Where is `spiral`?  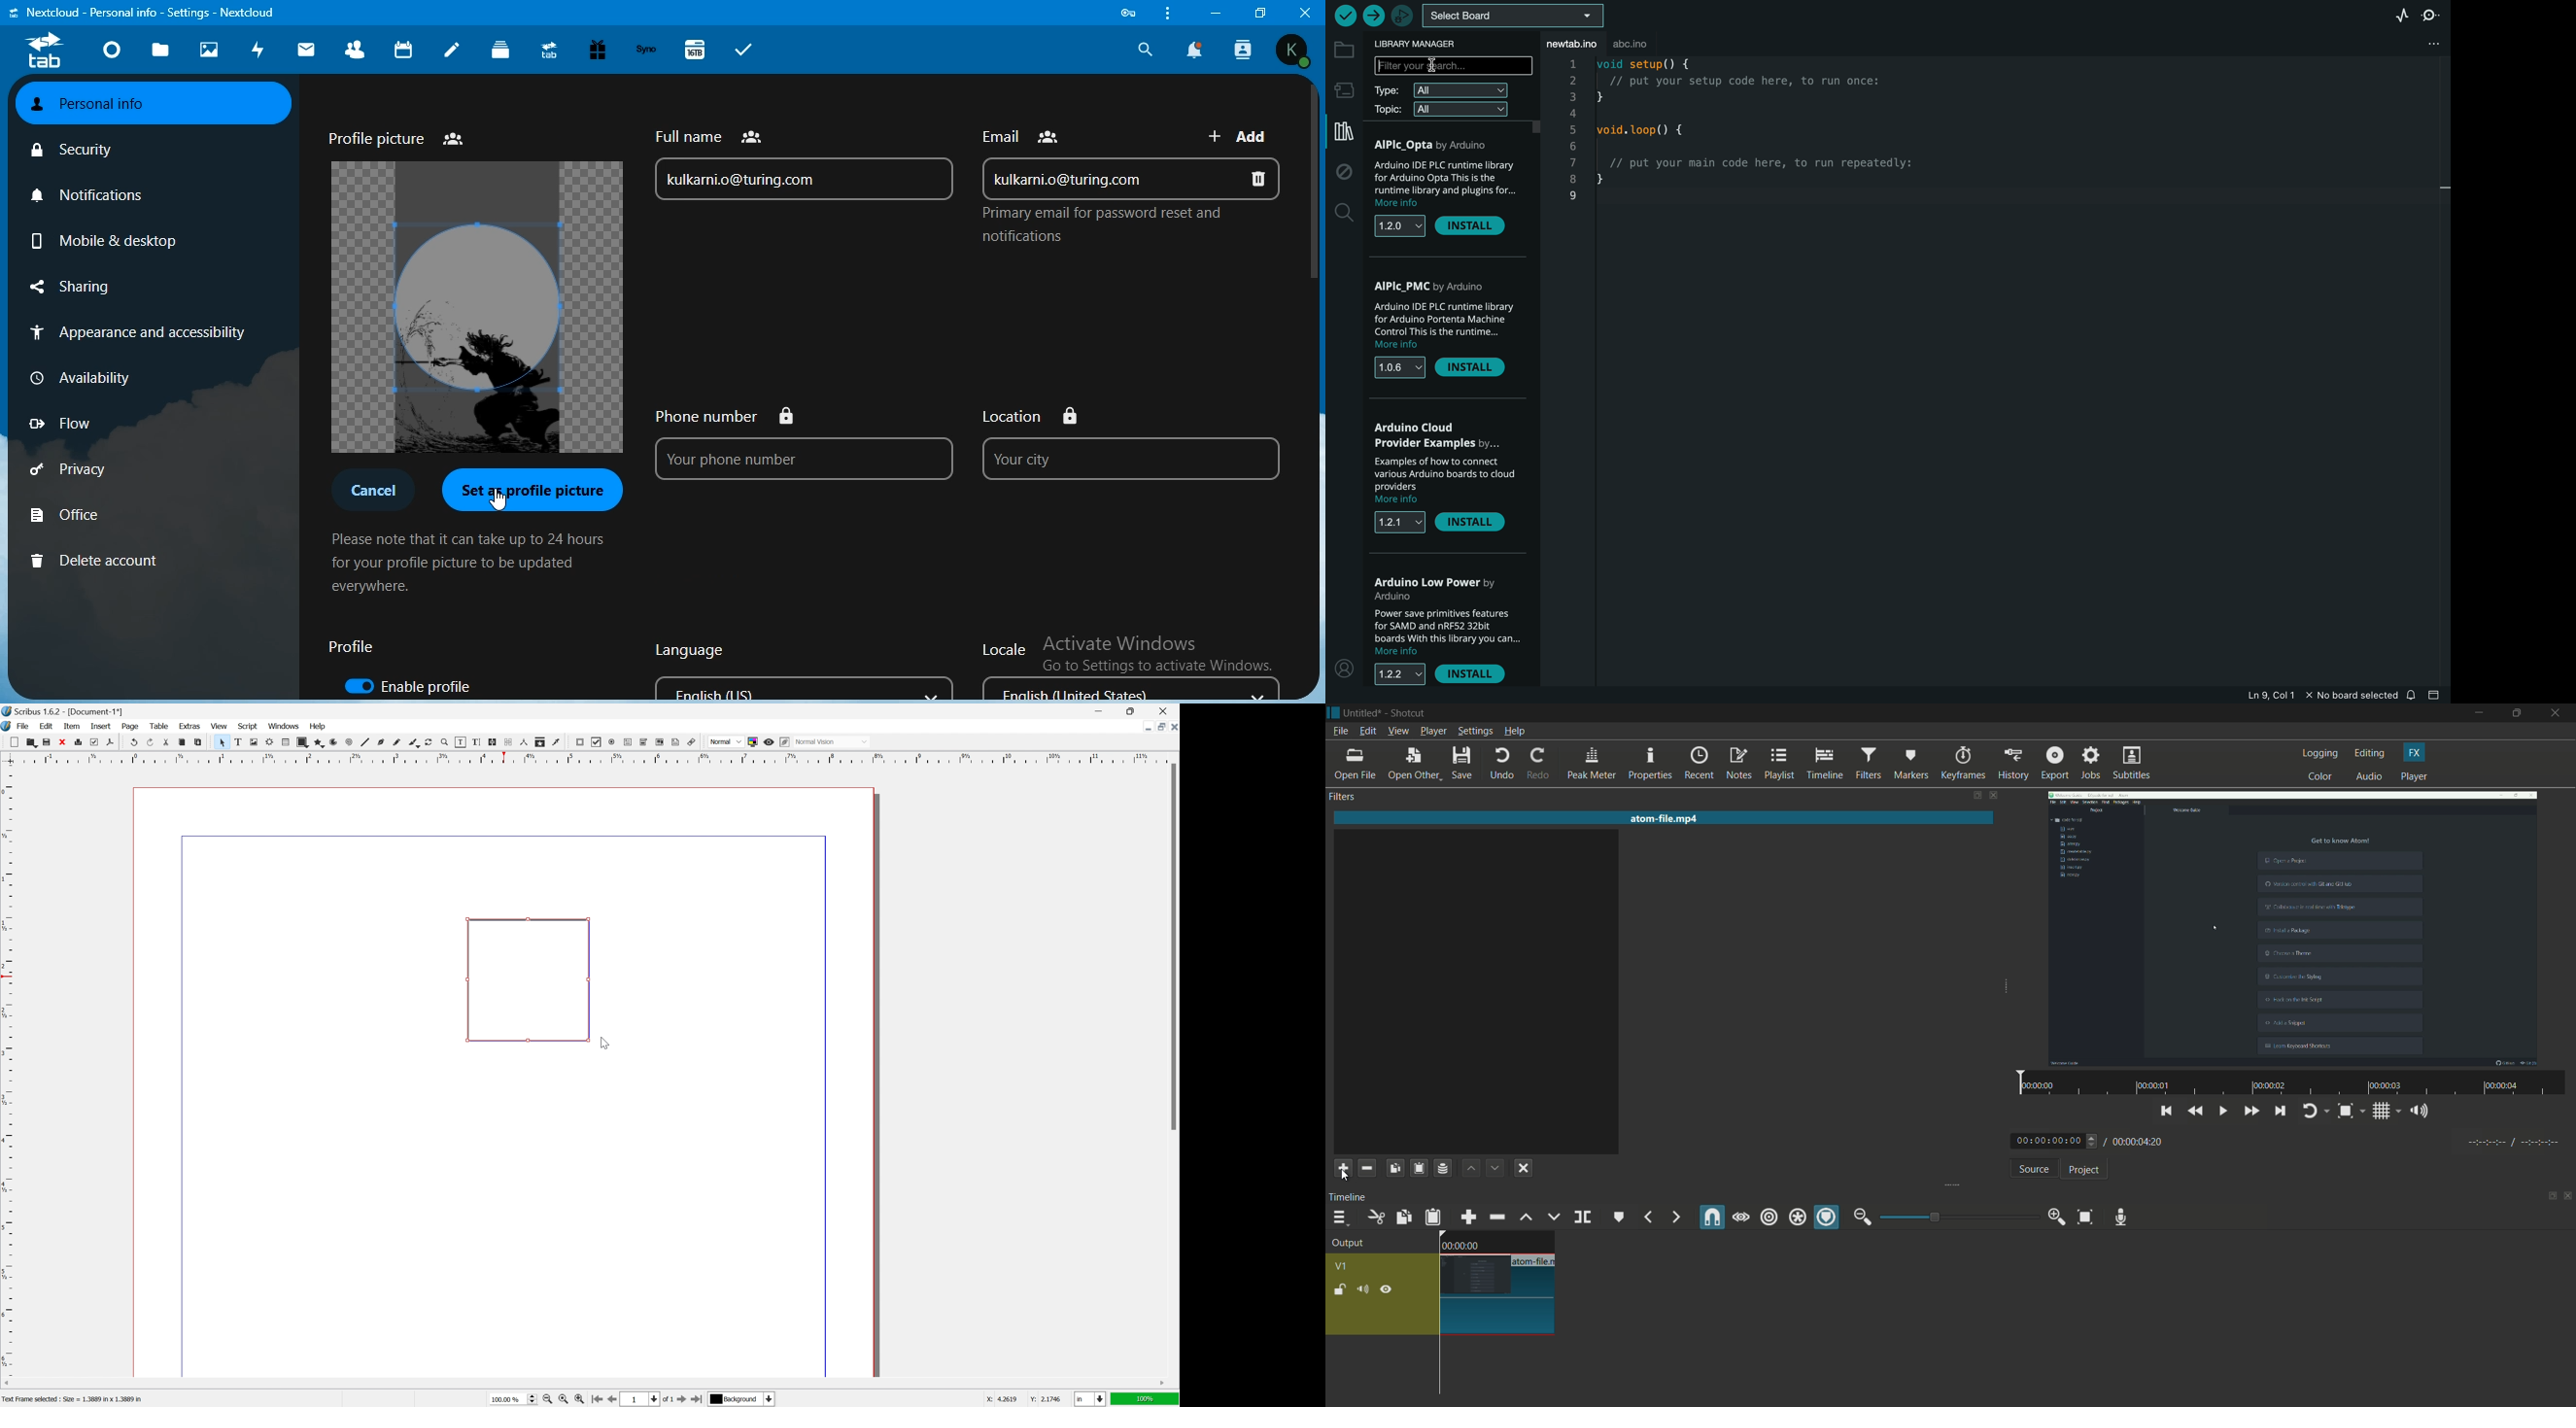 spiral is located at coordinates (350, 742).